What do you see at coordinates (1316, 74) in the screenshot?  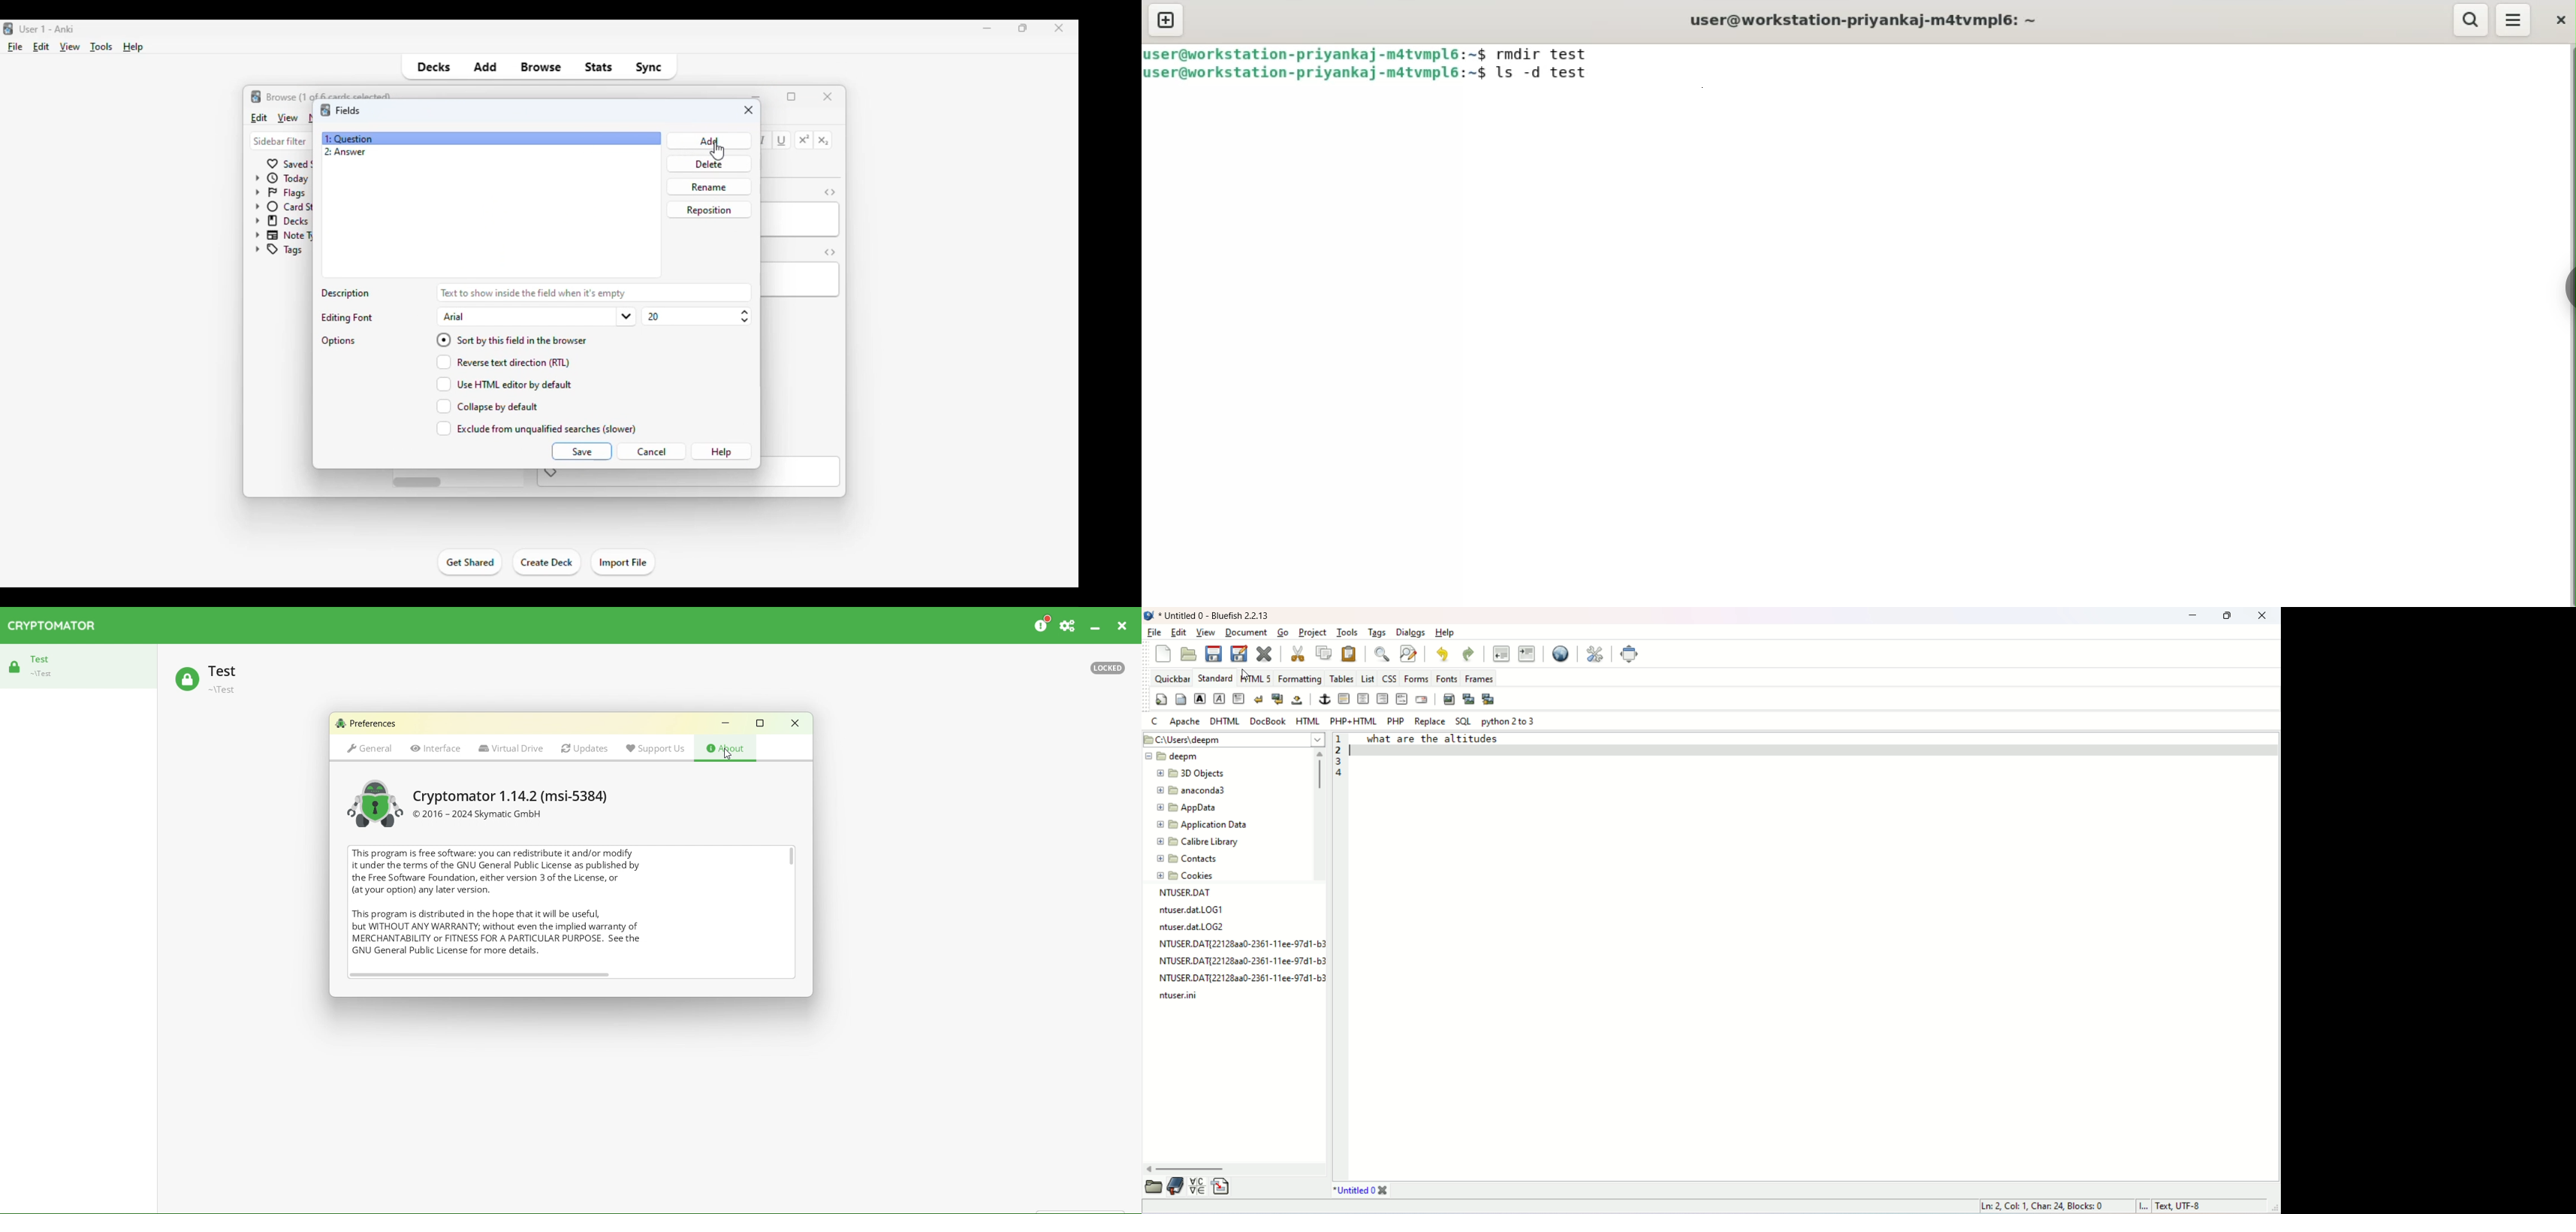 I see `user@workstation-priyankaj-m4tvmpl6: ~$` at bounding box center [1316, 74].